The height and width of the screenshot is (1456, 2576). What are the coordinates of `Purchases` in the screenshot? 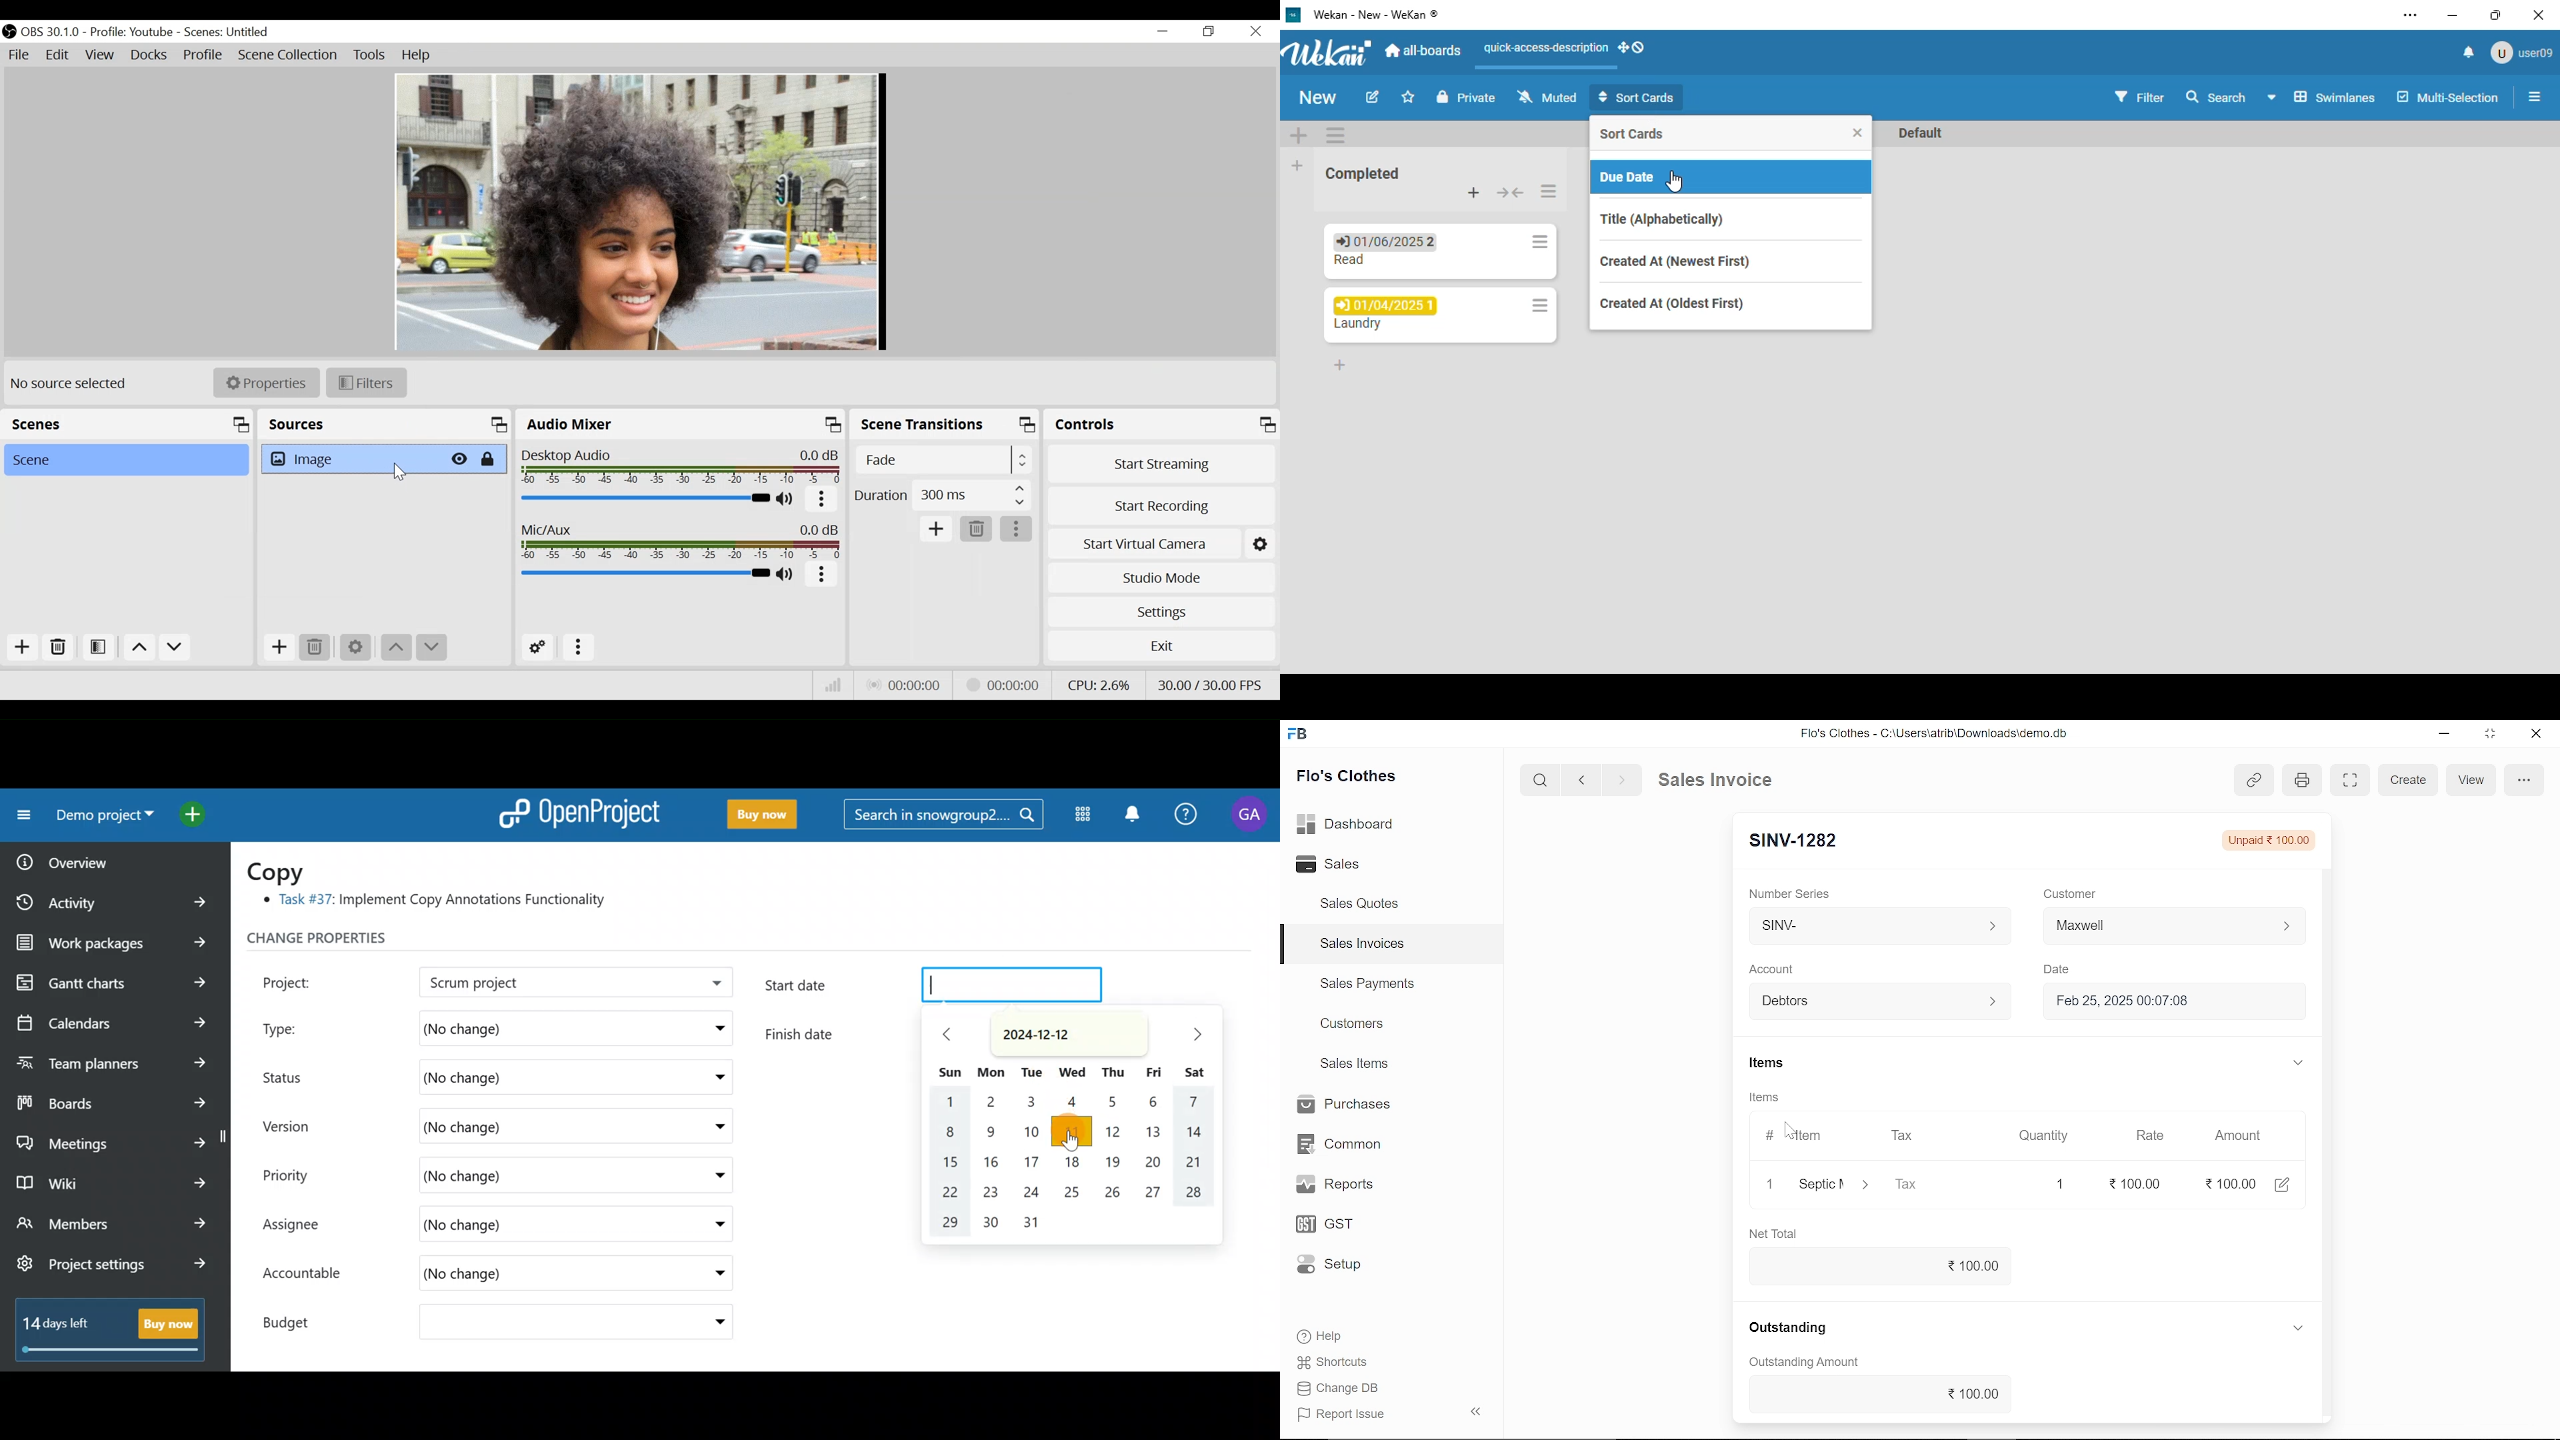 It's located at (1347, 1106).